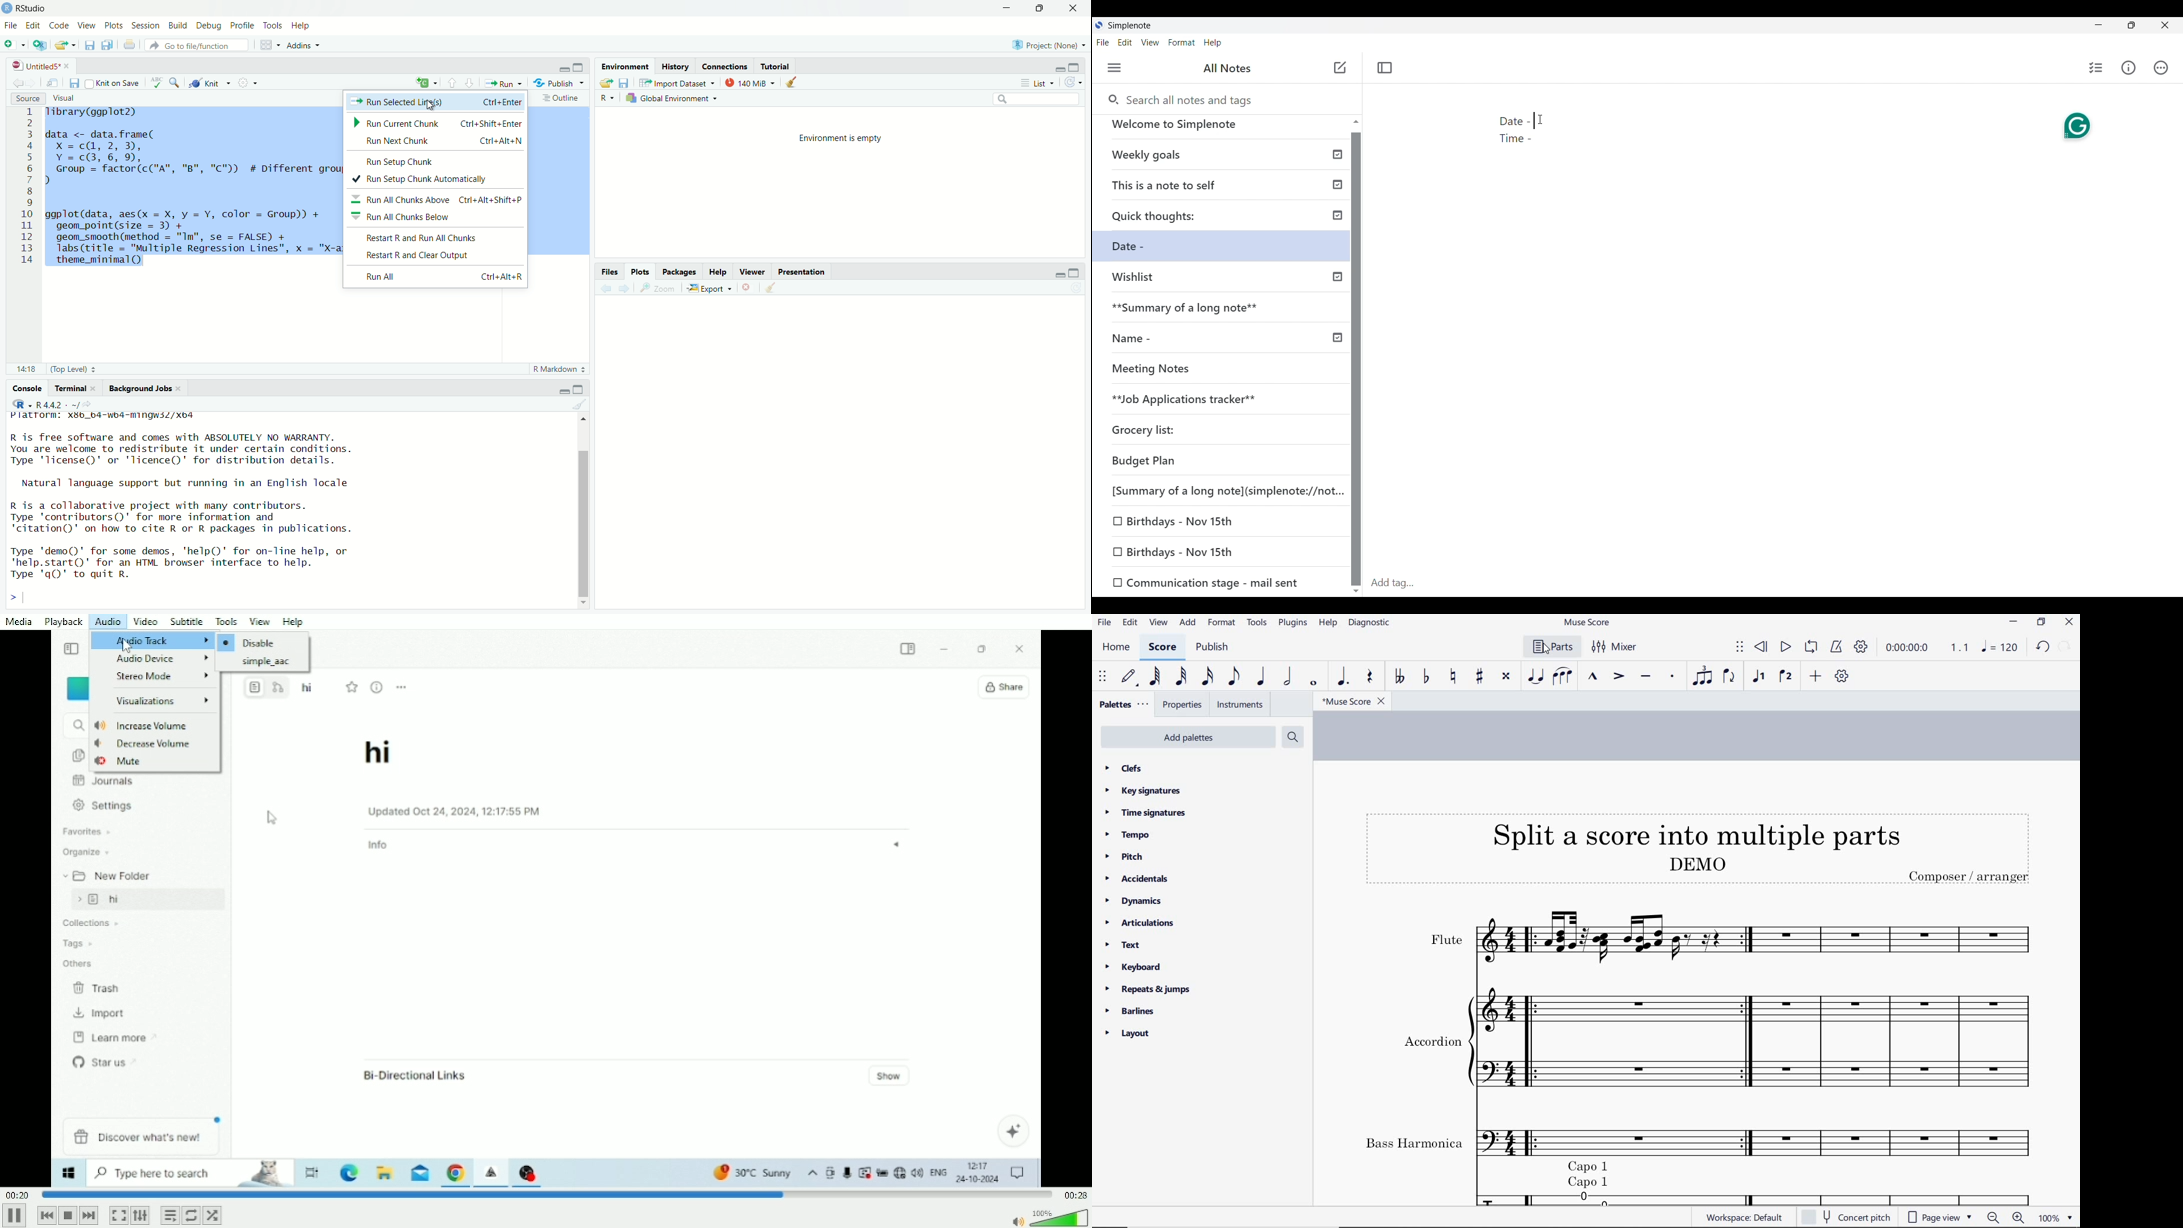  I want to click on minimise, so click(1007, 7).